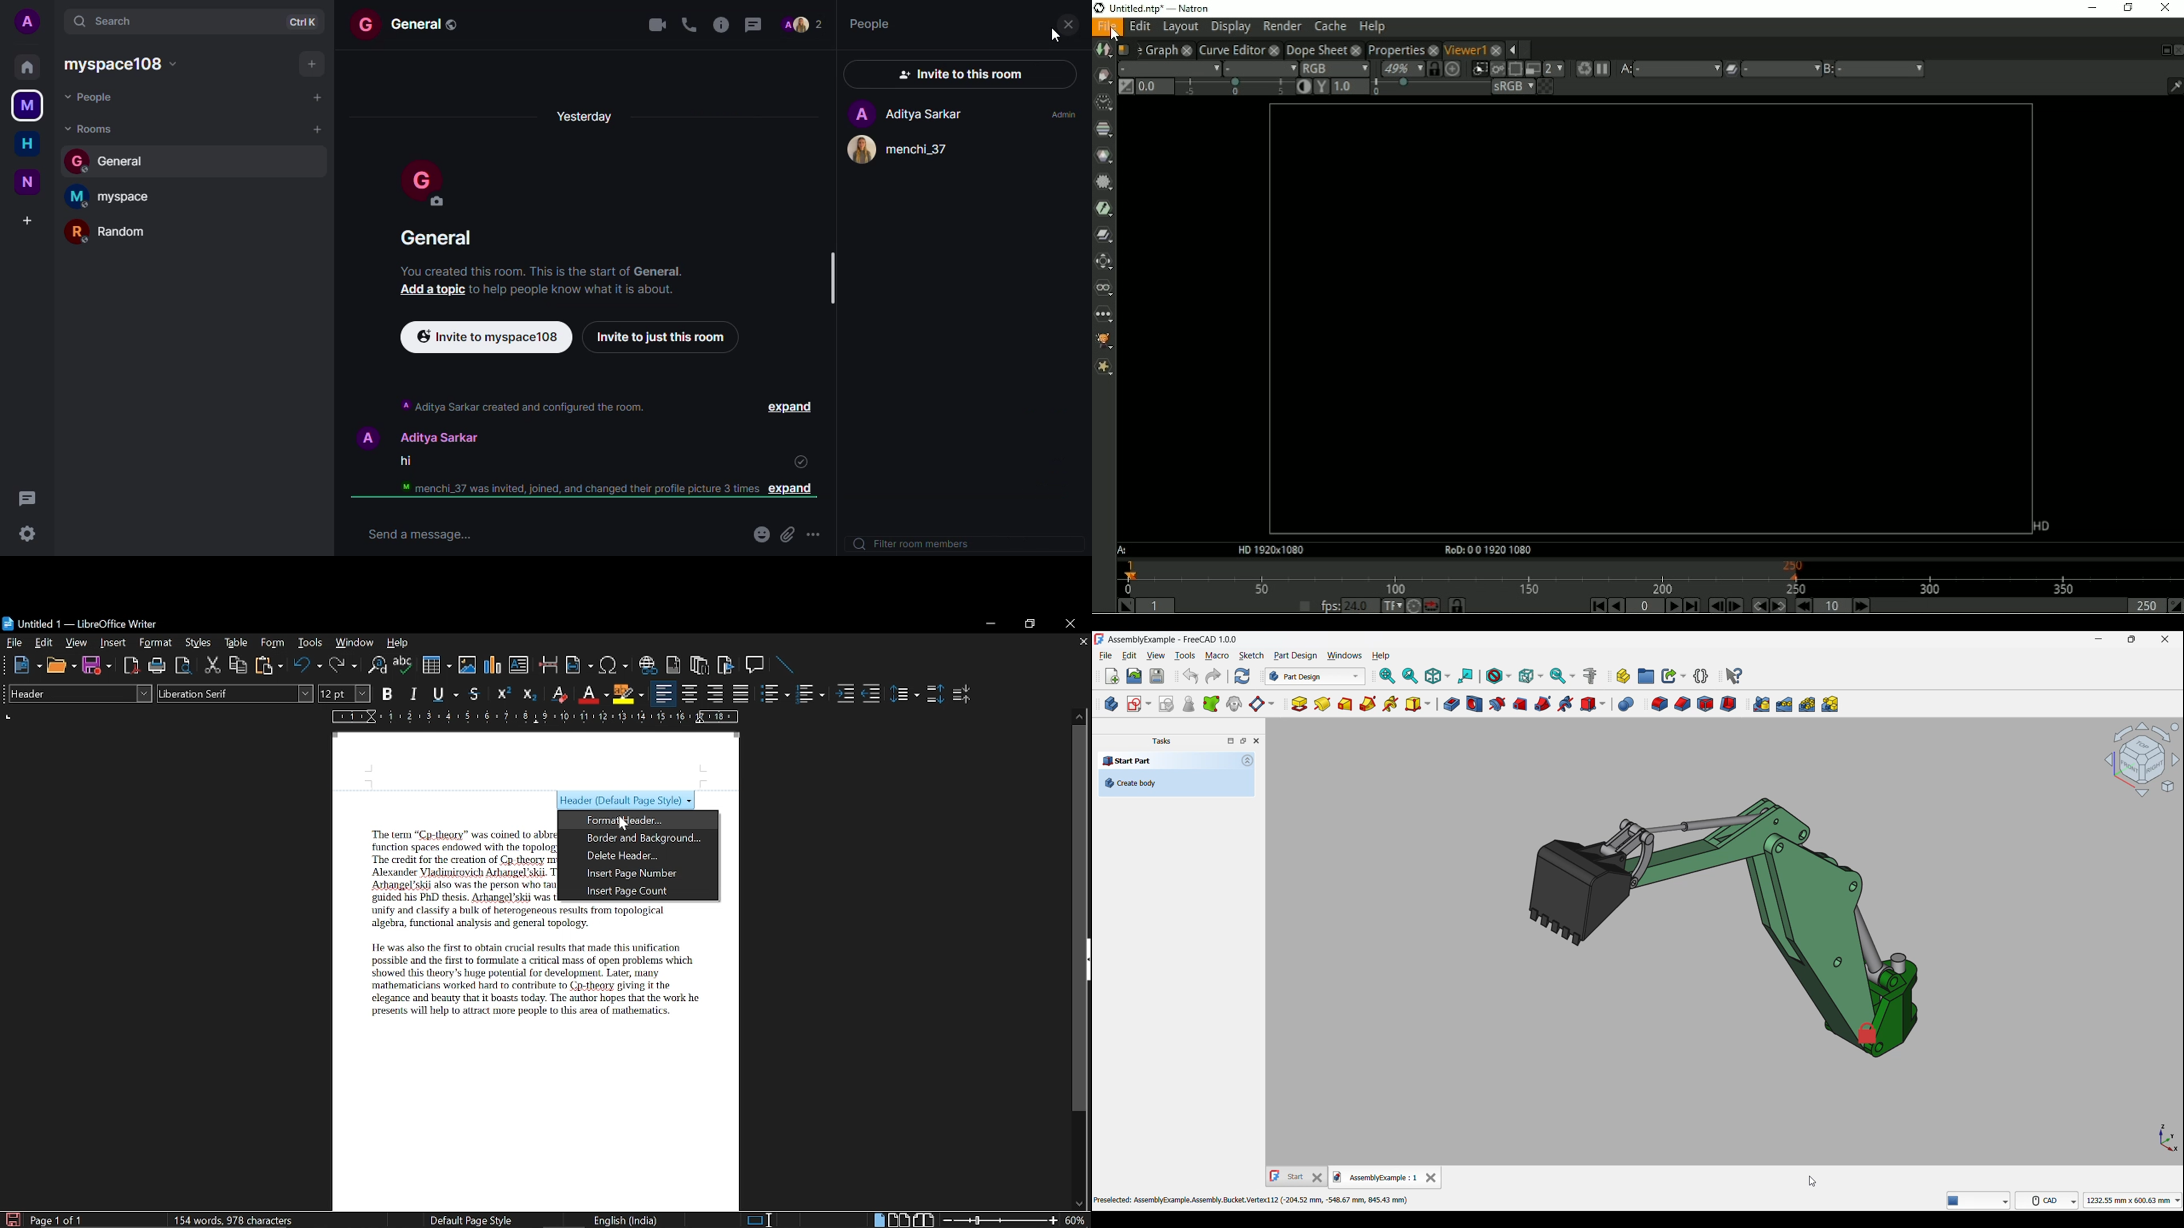 The height and width of the screenshot is (1232, 2184). I want to click on Measure, so click(1590, 677).